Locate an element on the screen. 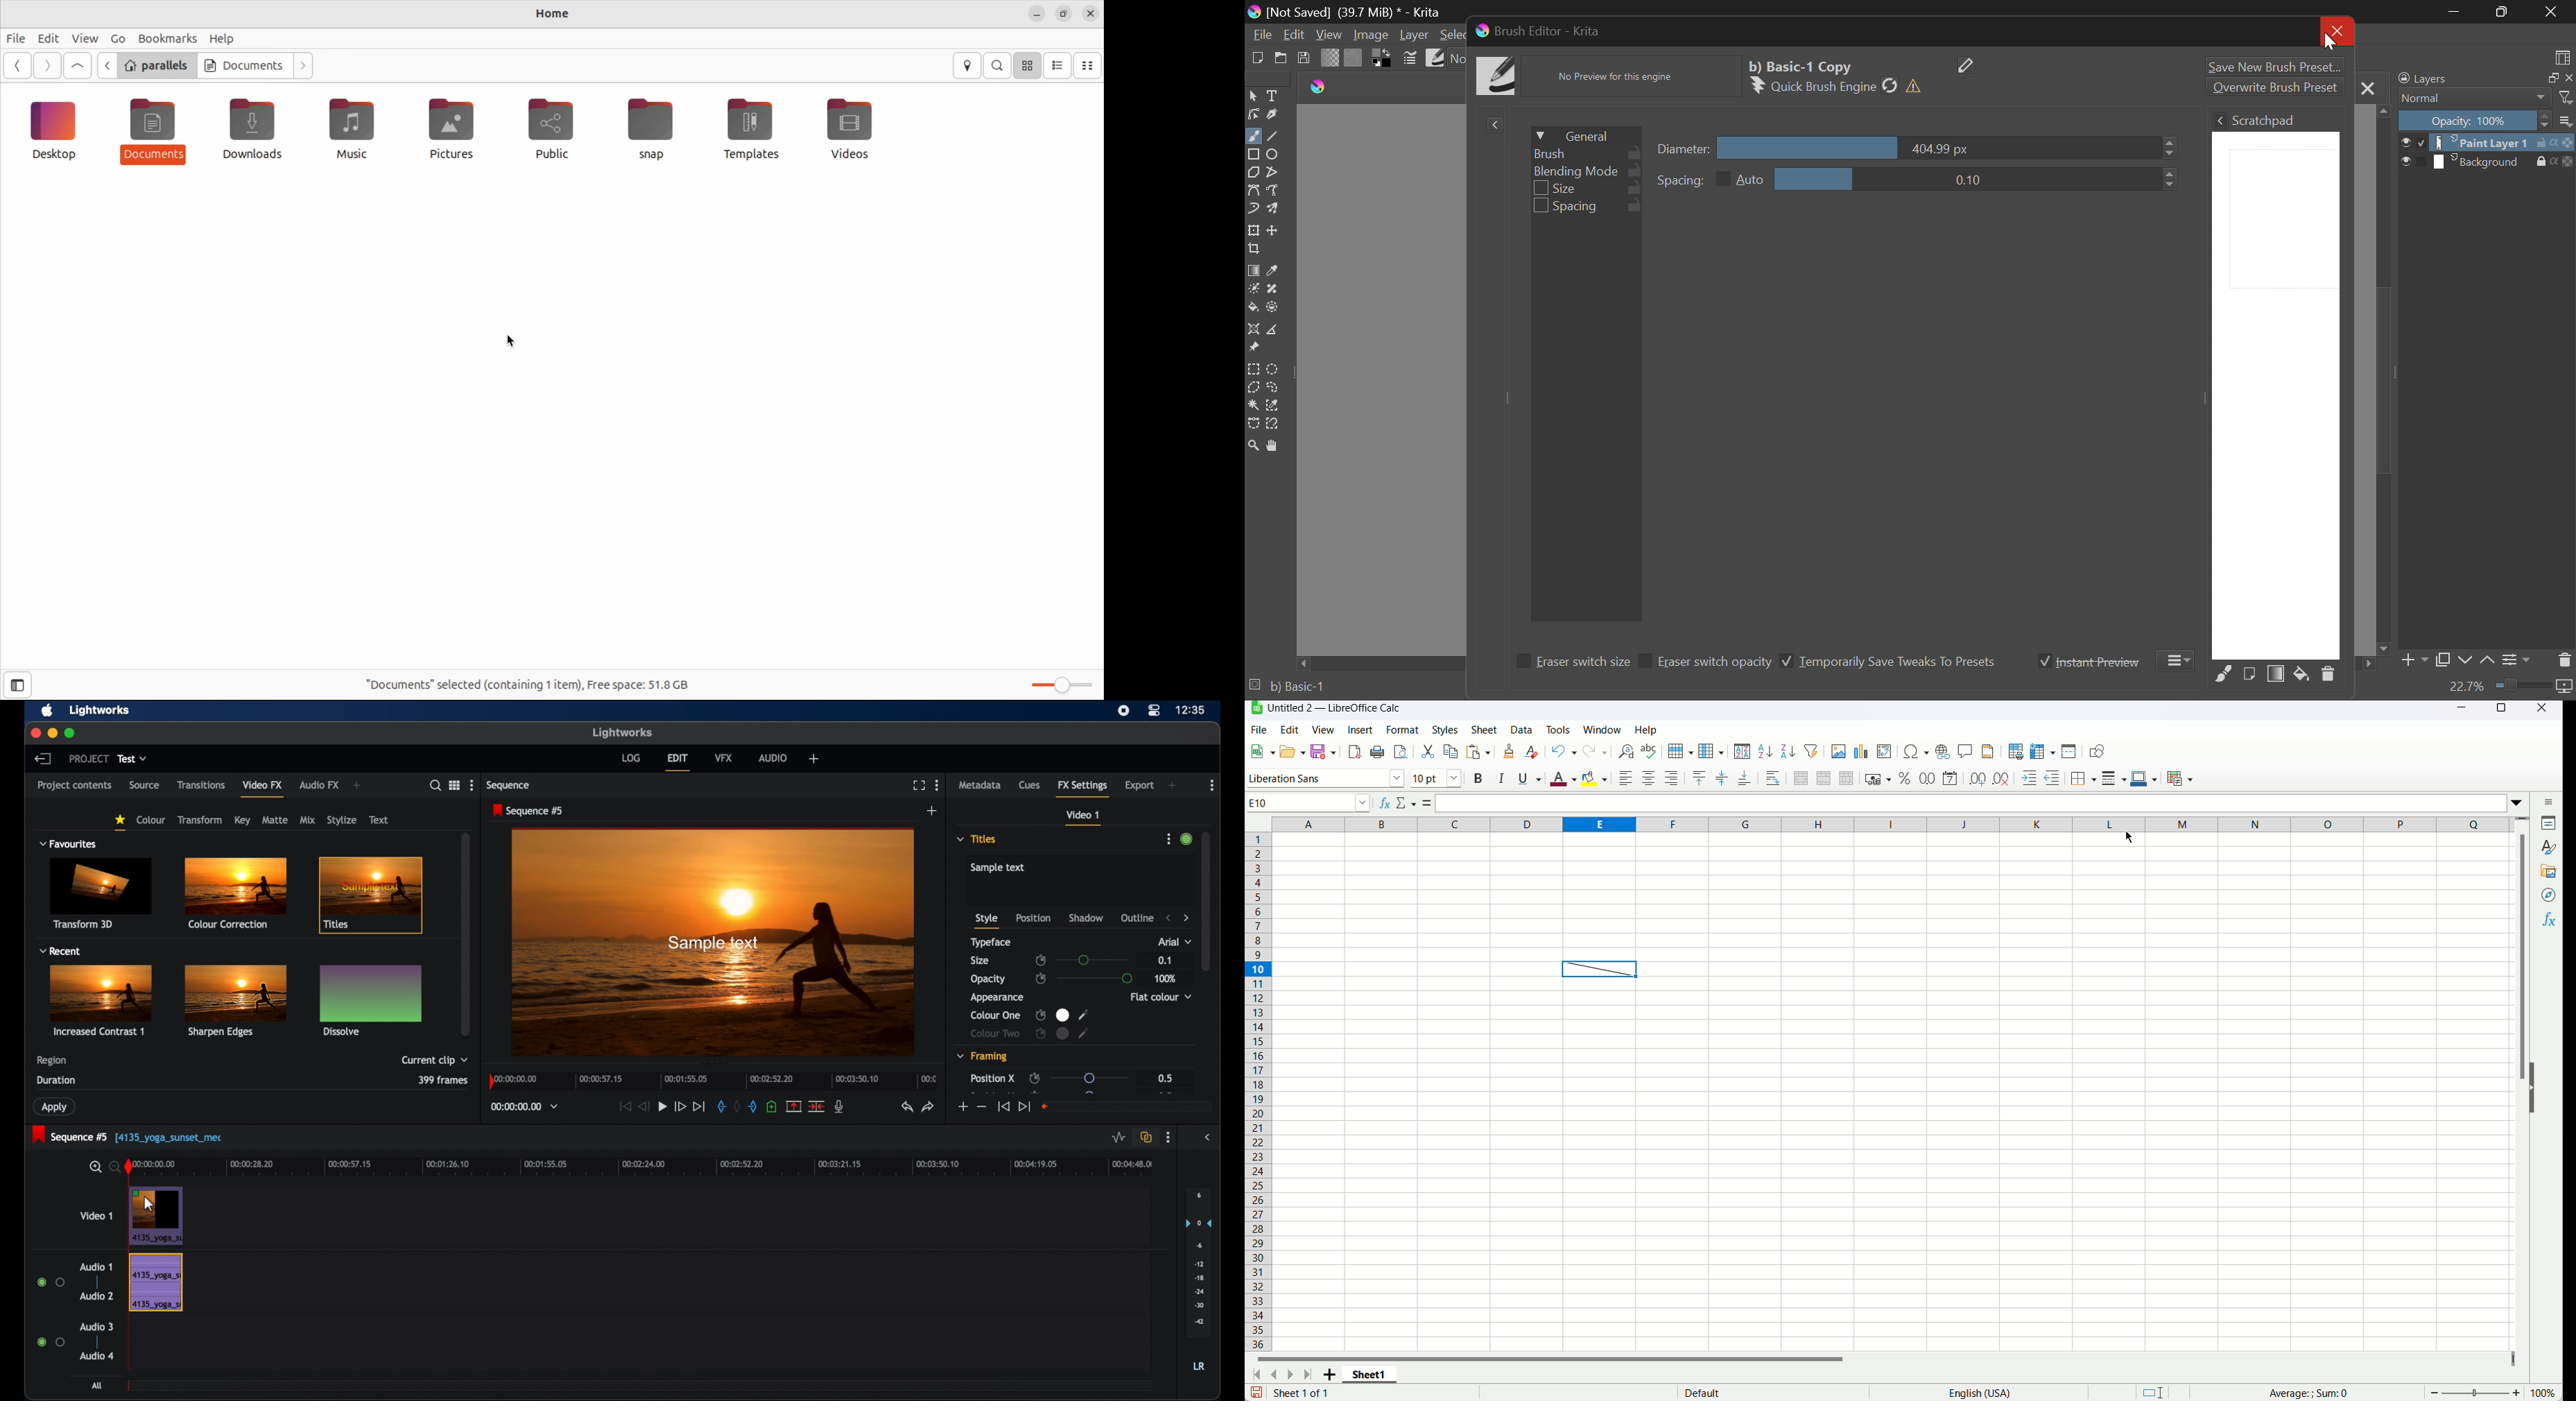 The image size is (2576, 1428). outline is located at coordinates (1137, 918).